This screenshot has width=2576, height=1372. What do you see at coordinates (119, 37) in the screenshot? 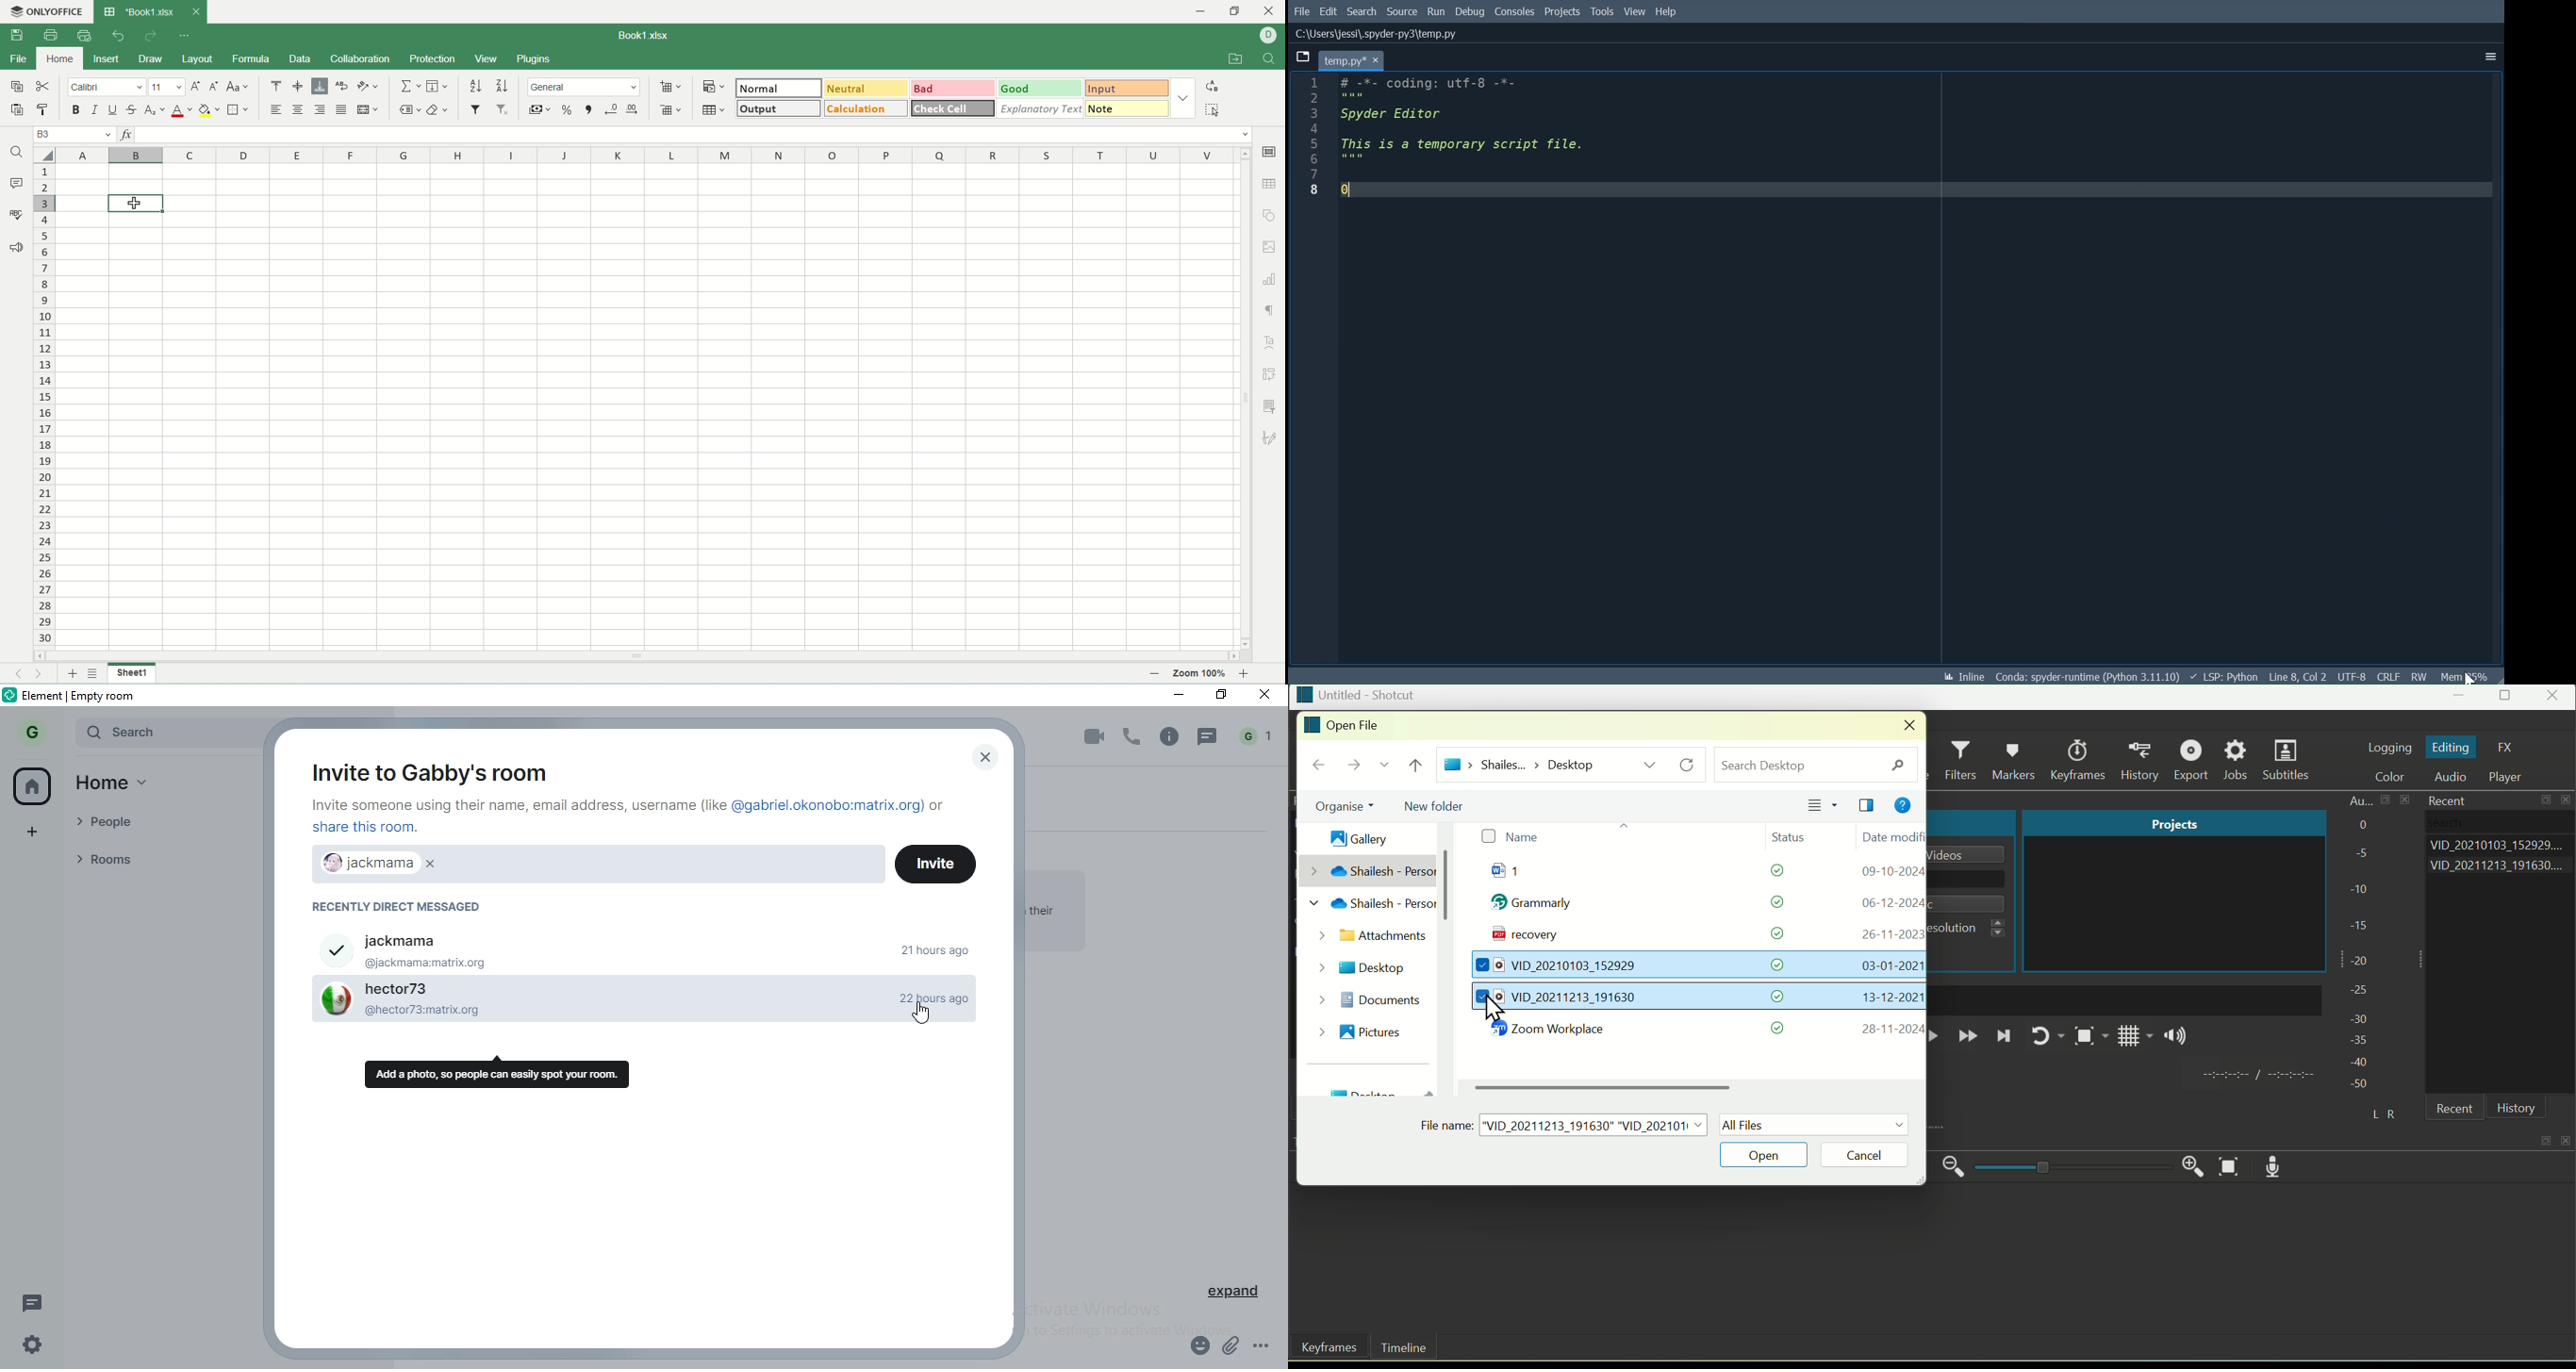
I see `undo` at bounding box center [119, 37].